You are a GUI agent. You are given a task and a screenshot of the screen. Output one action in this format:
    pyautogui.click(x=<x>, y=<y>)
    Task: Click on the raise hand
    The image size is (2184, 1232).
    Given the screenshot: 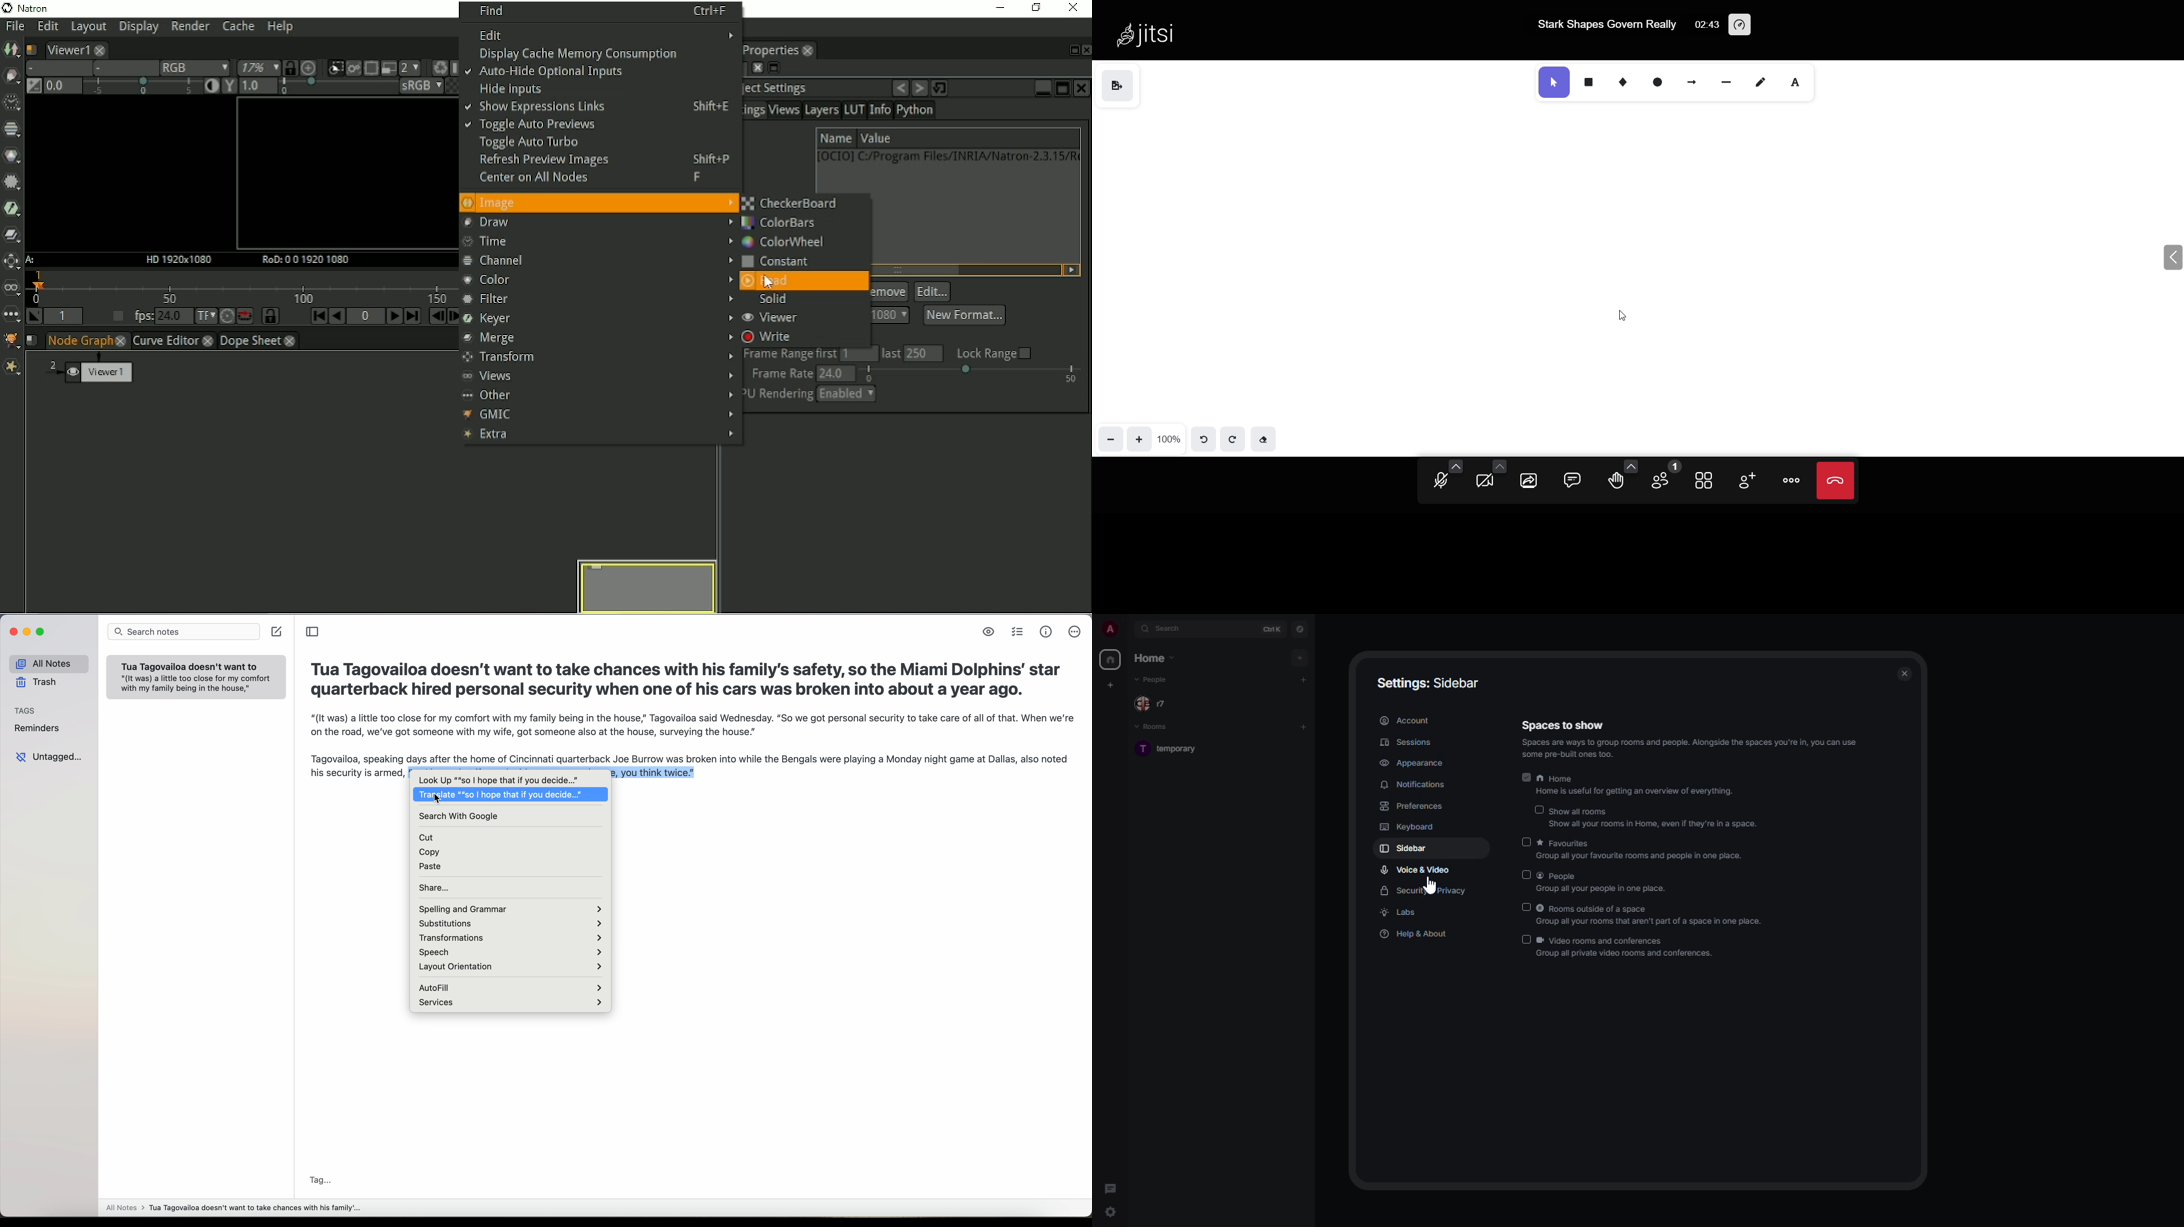 What is the action you would take?
    pyautogui.click(x=1615, y=483)
    